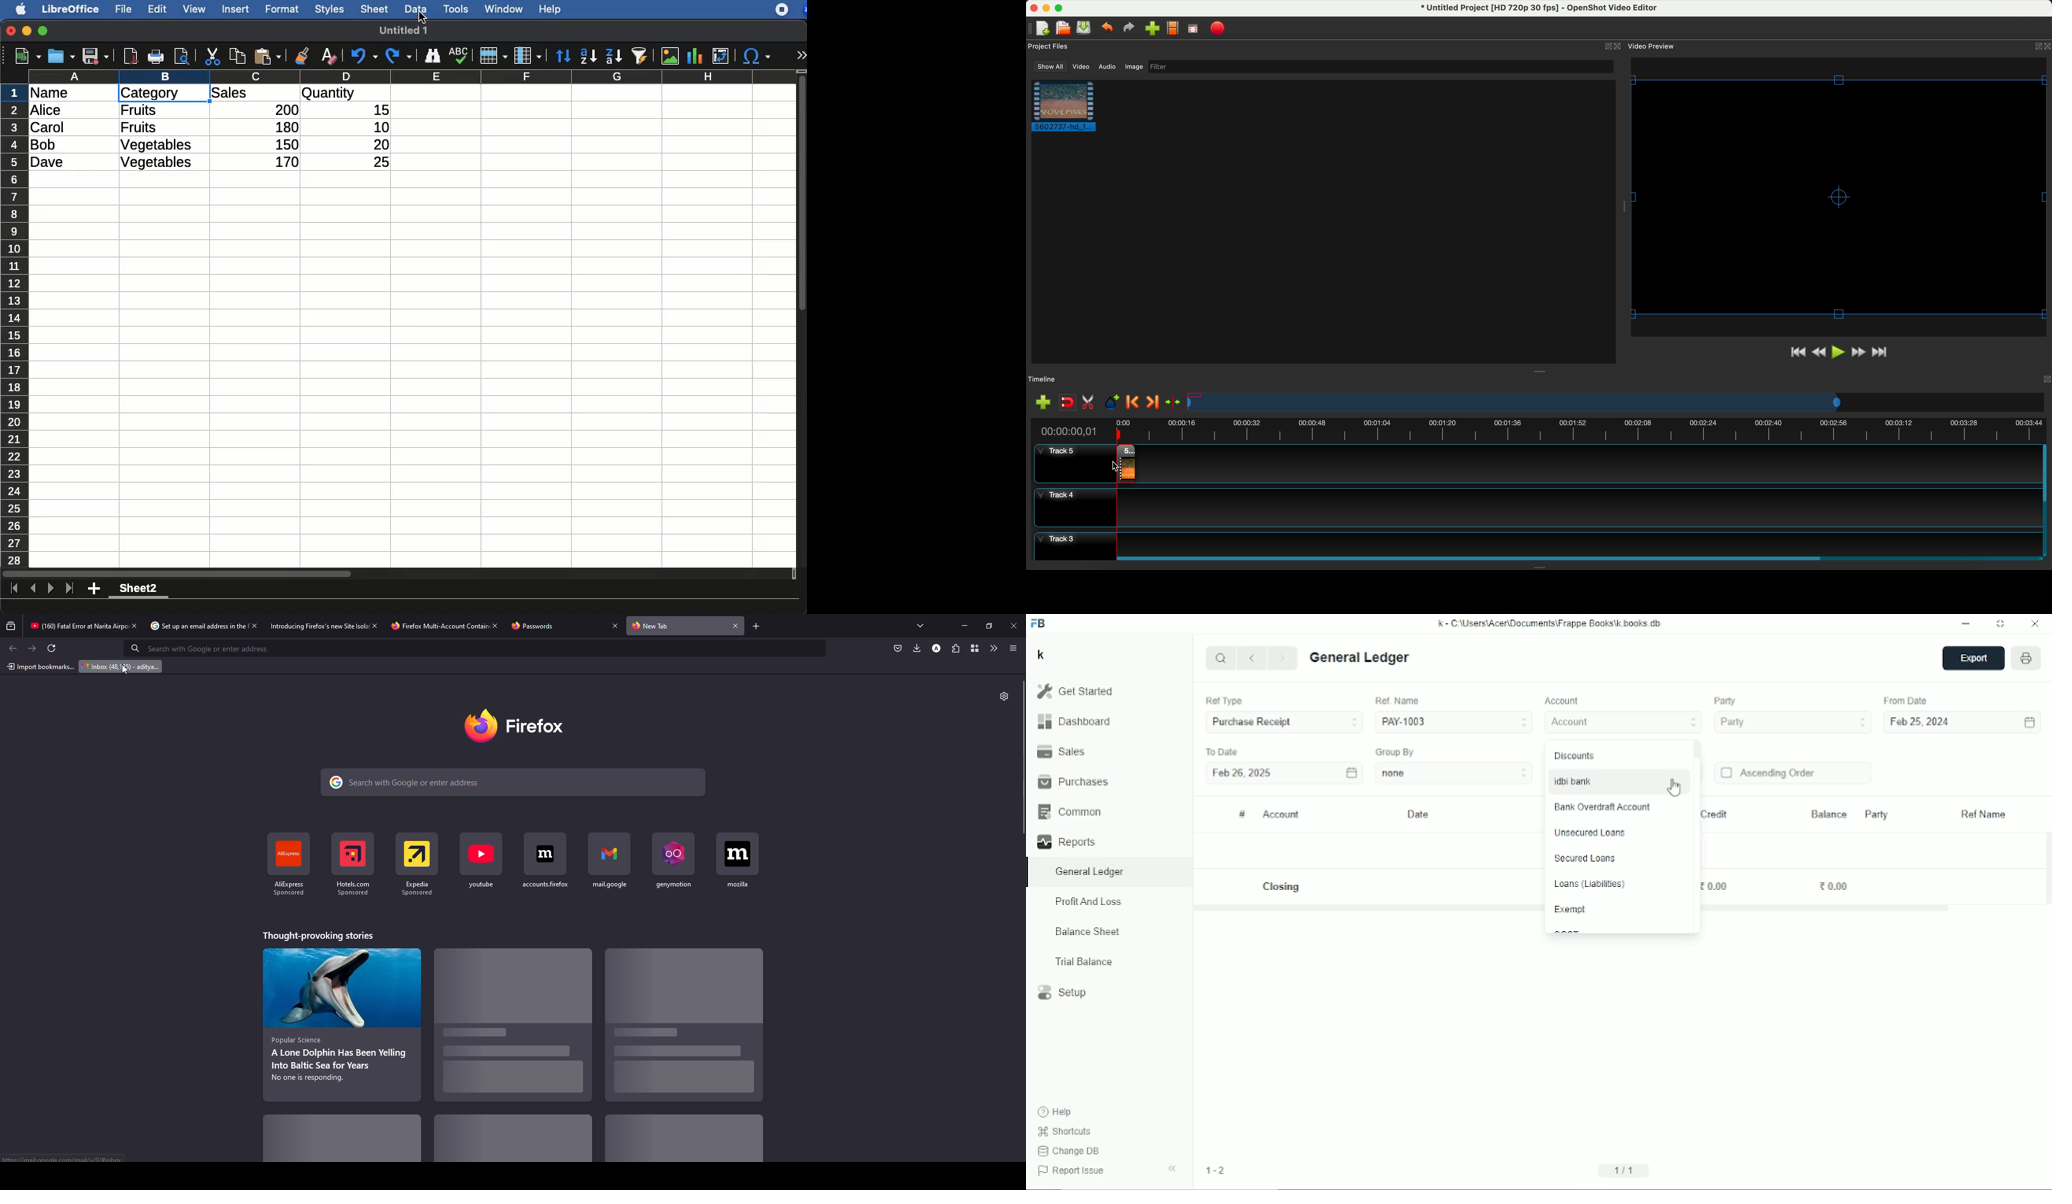  I want to click on Purchase receipt, so click(1283, 723).